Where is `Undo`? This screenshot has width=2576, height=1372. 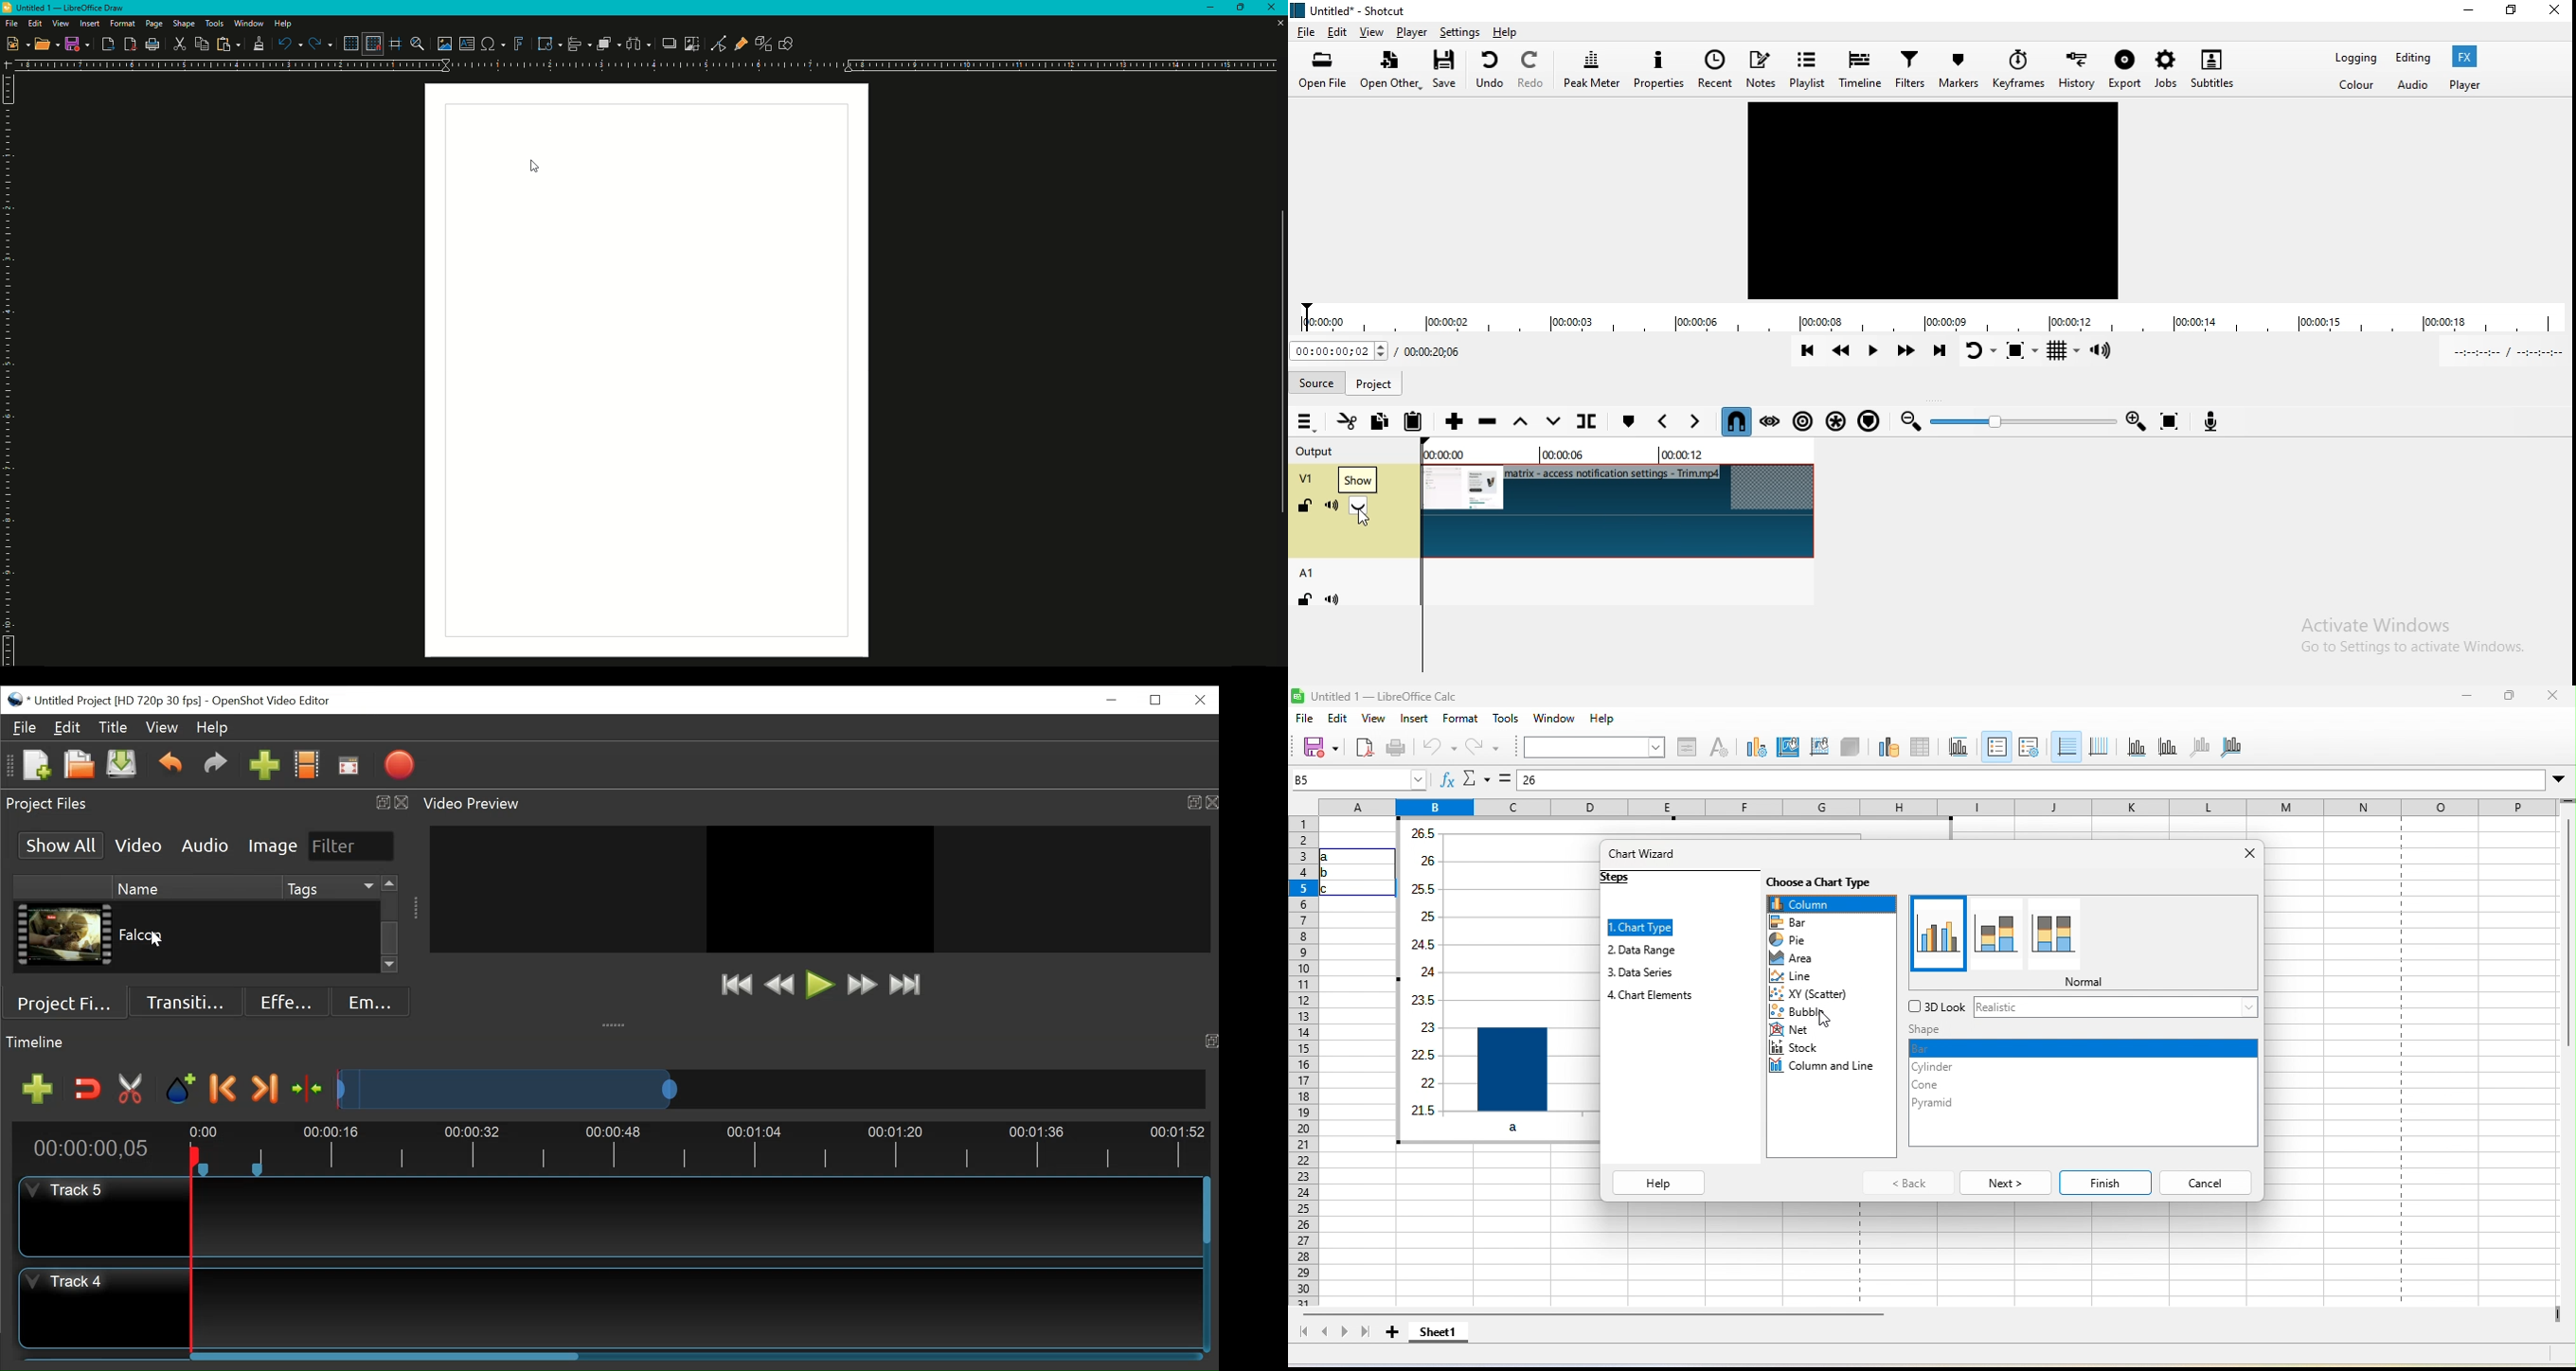
Undo is located at coordinates (170, 765).